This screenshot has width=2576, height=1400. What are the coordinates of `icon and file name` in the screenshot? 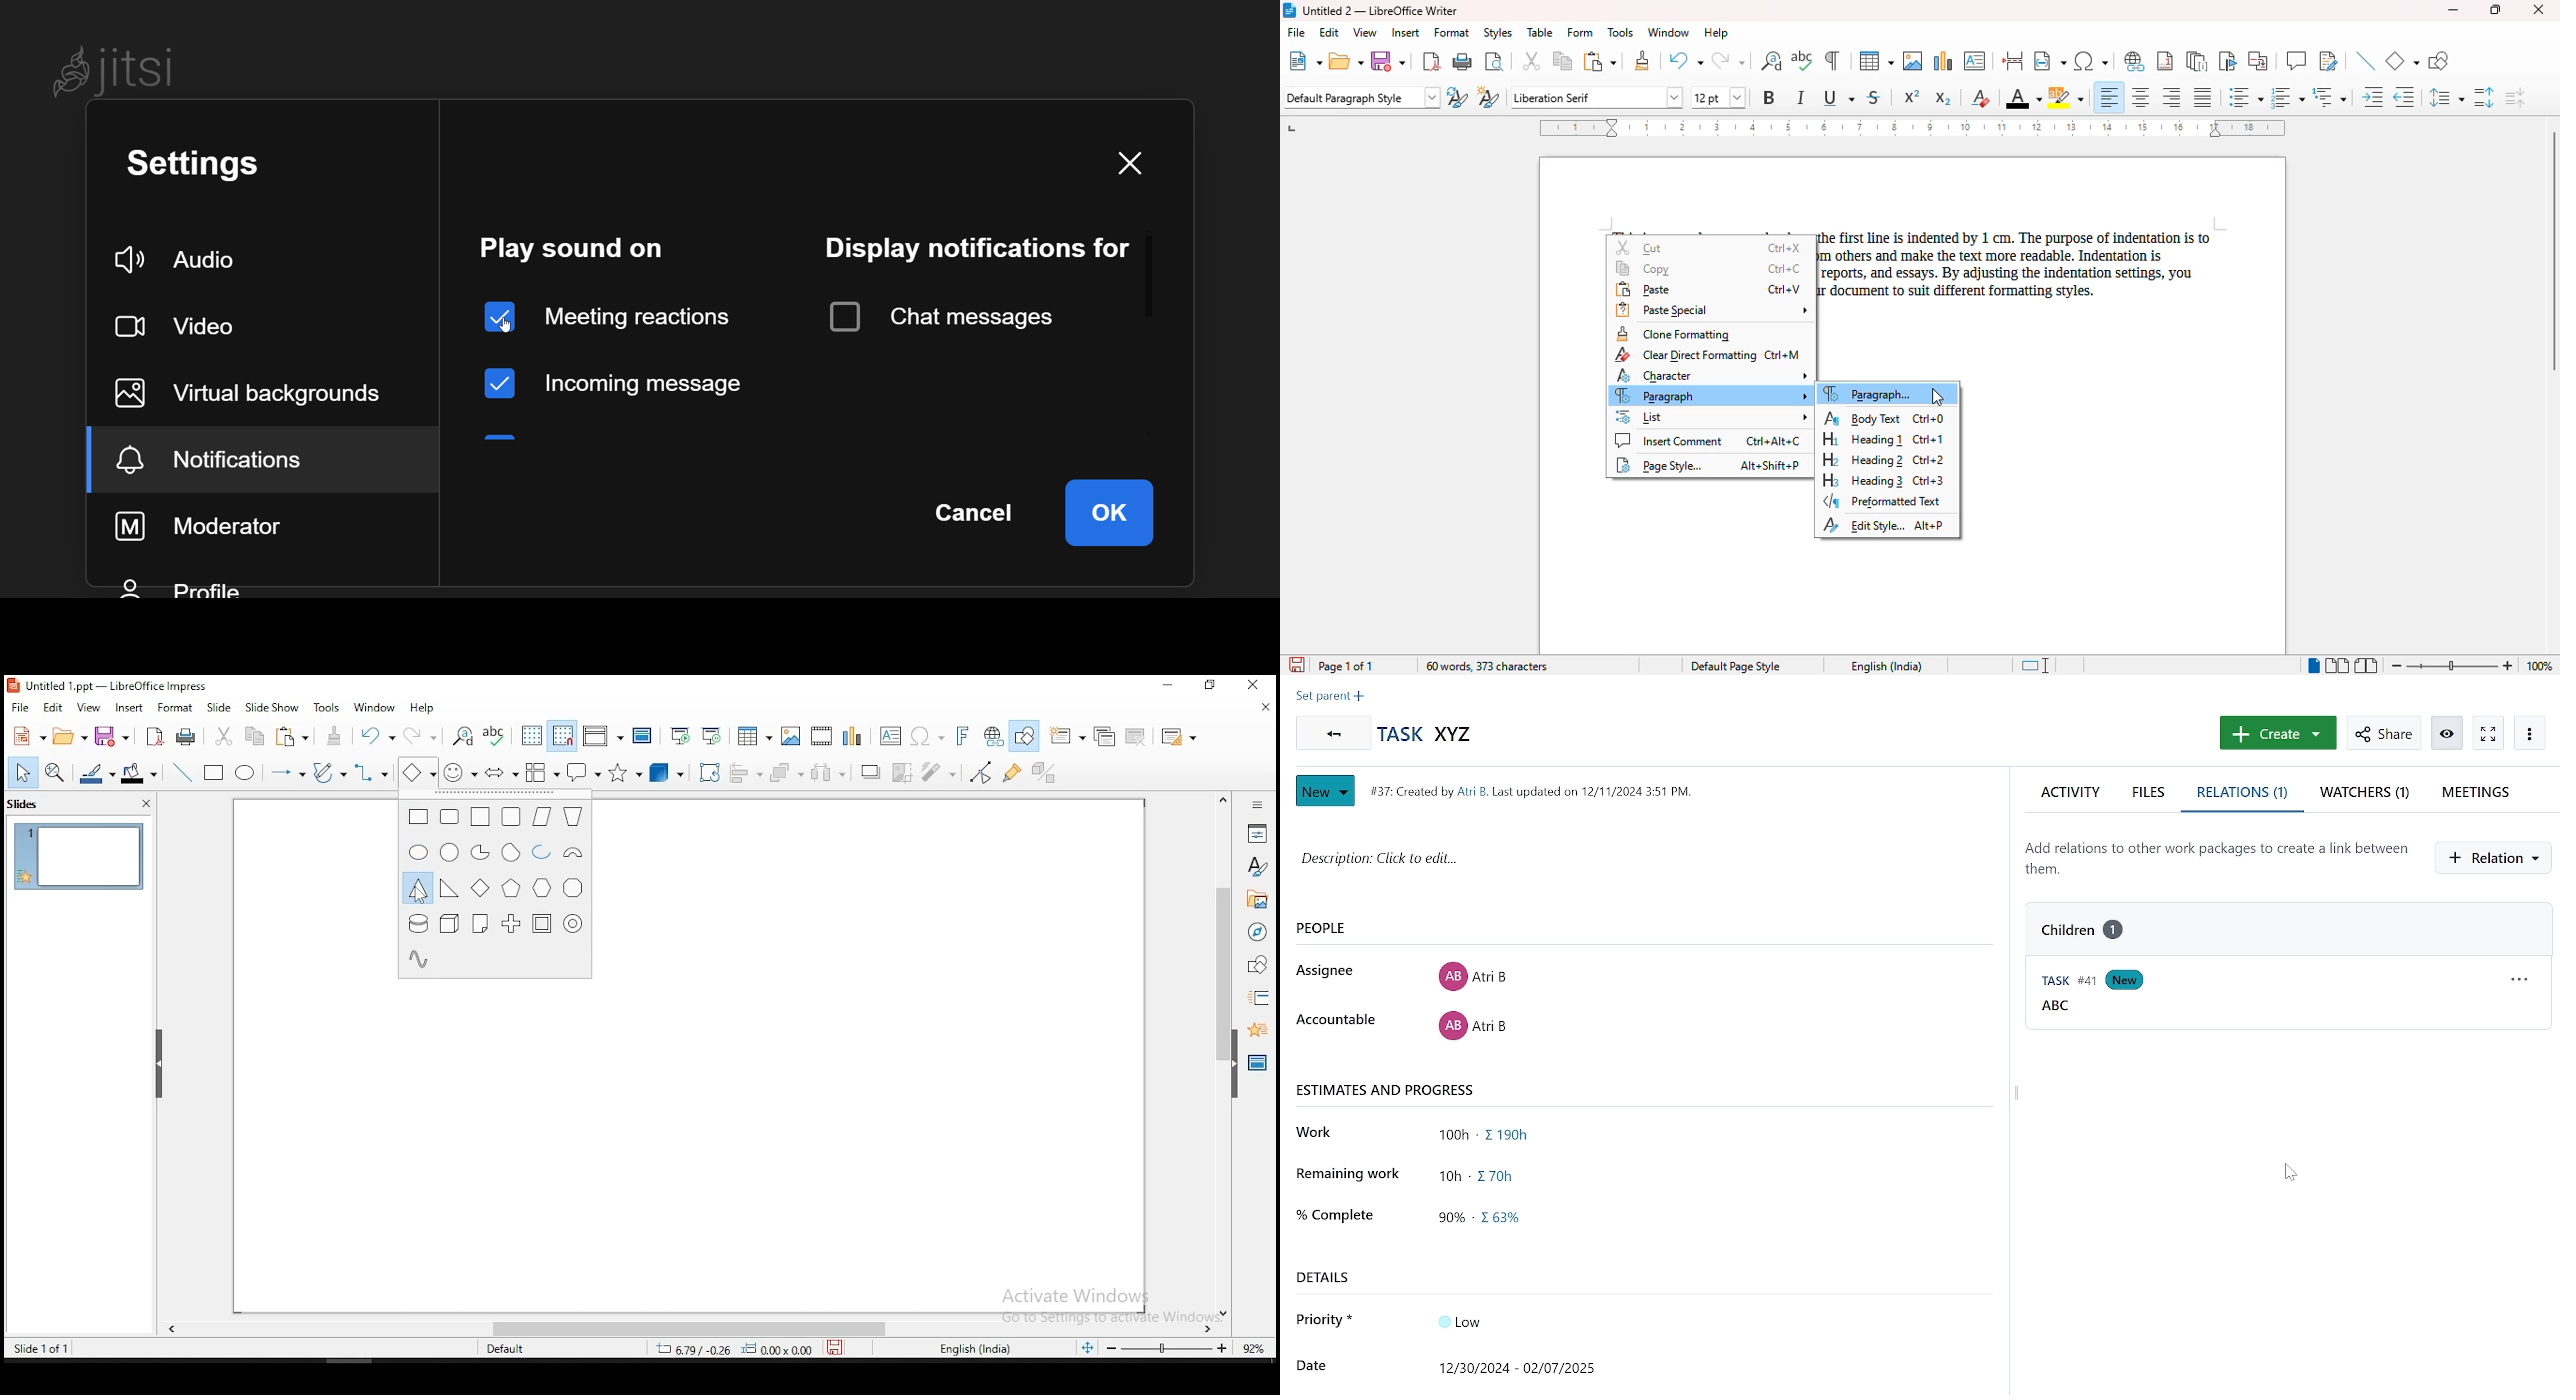 It's located at (111, 686).